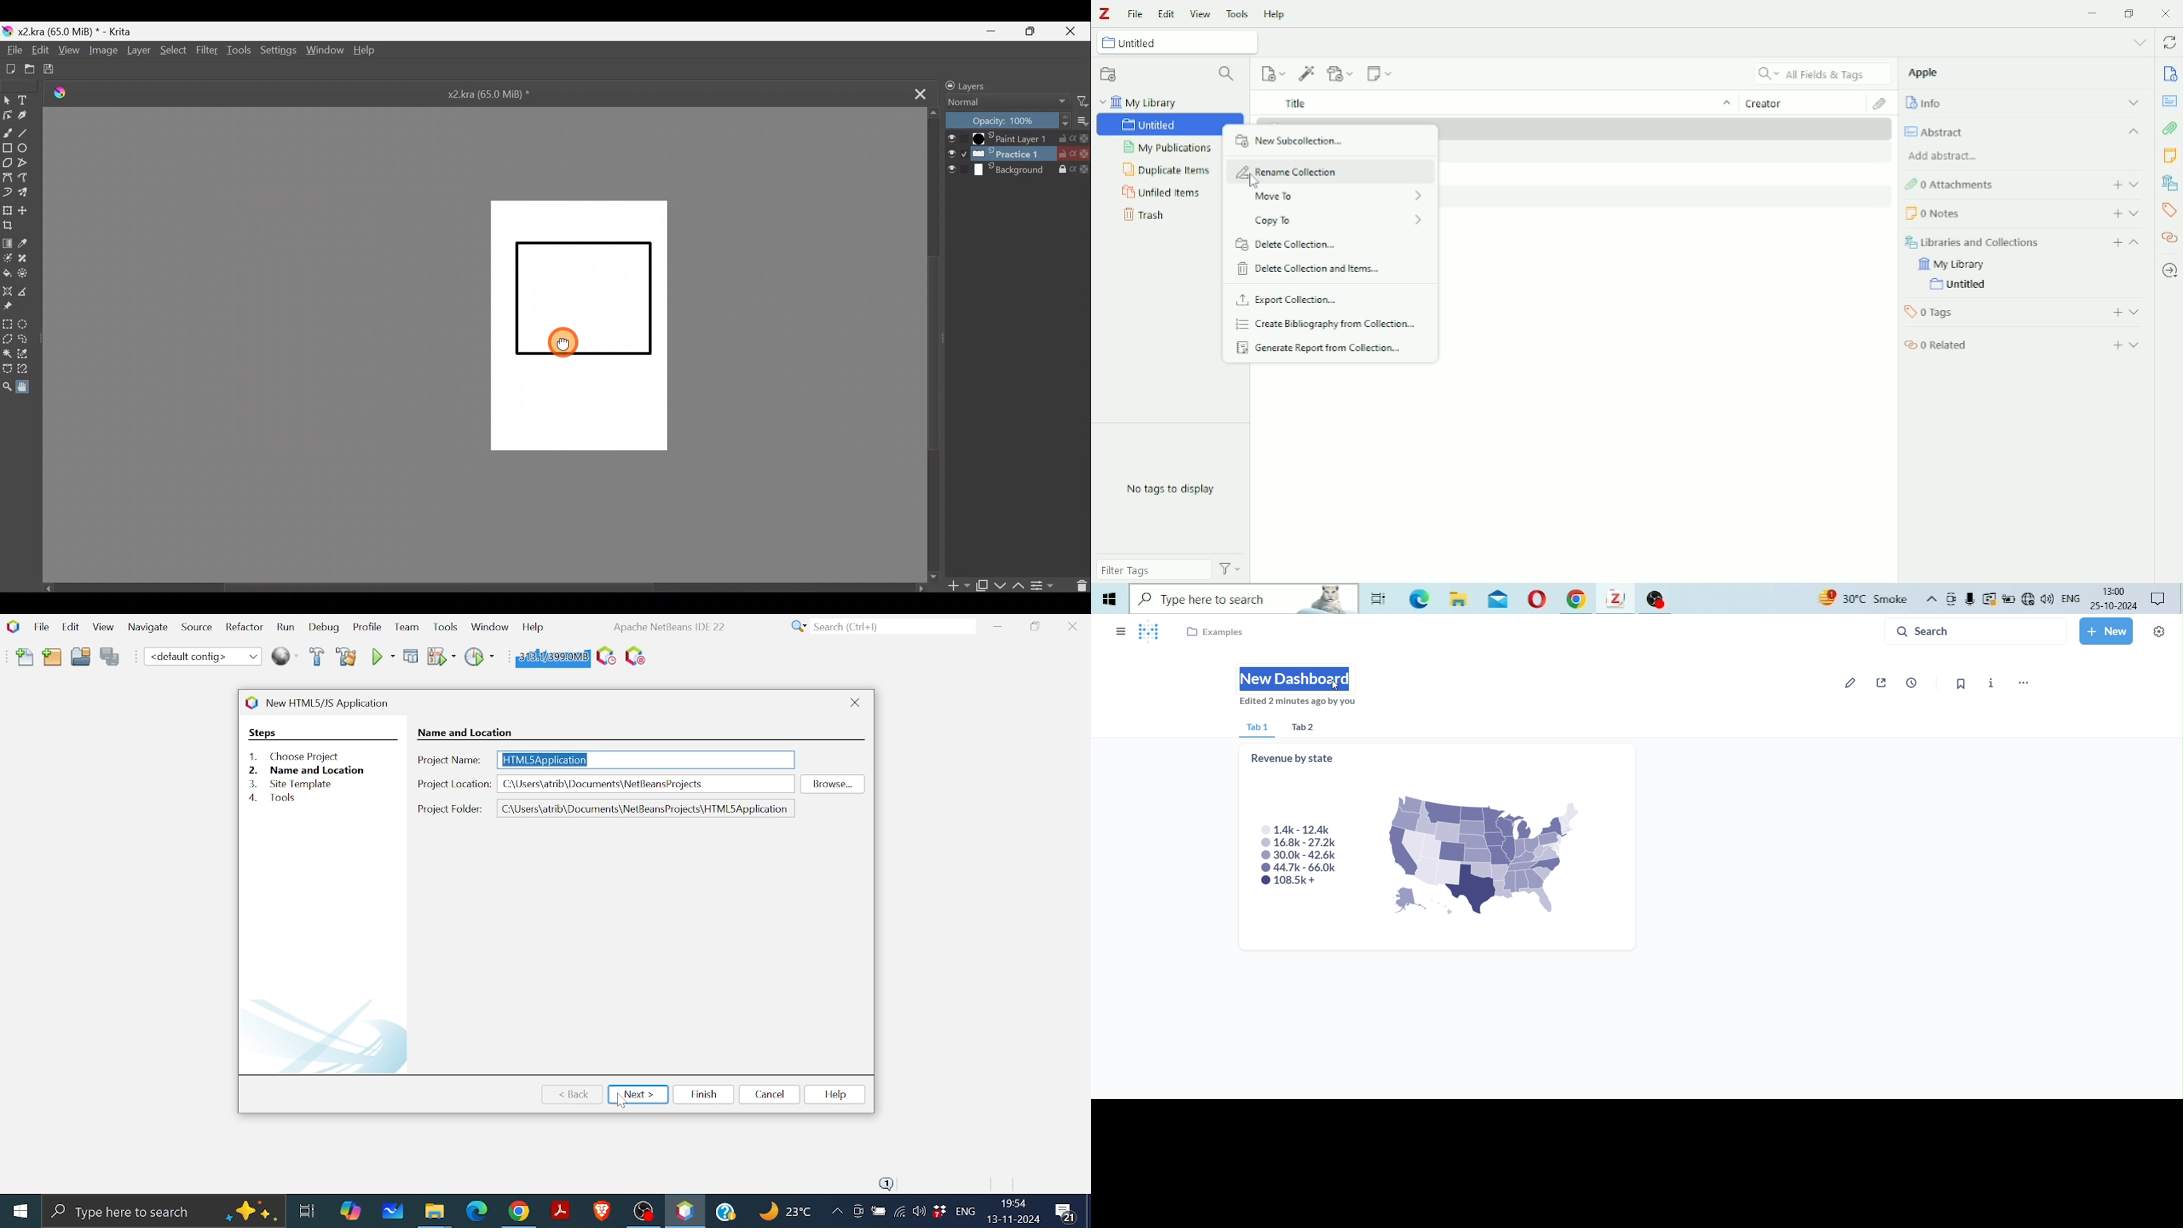  What do you see at coordinates (1019, 171) in the screenshot?
I see `Background` at bounding box center [1019, 171].